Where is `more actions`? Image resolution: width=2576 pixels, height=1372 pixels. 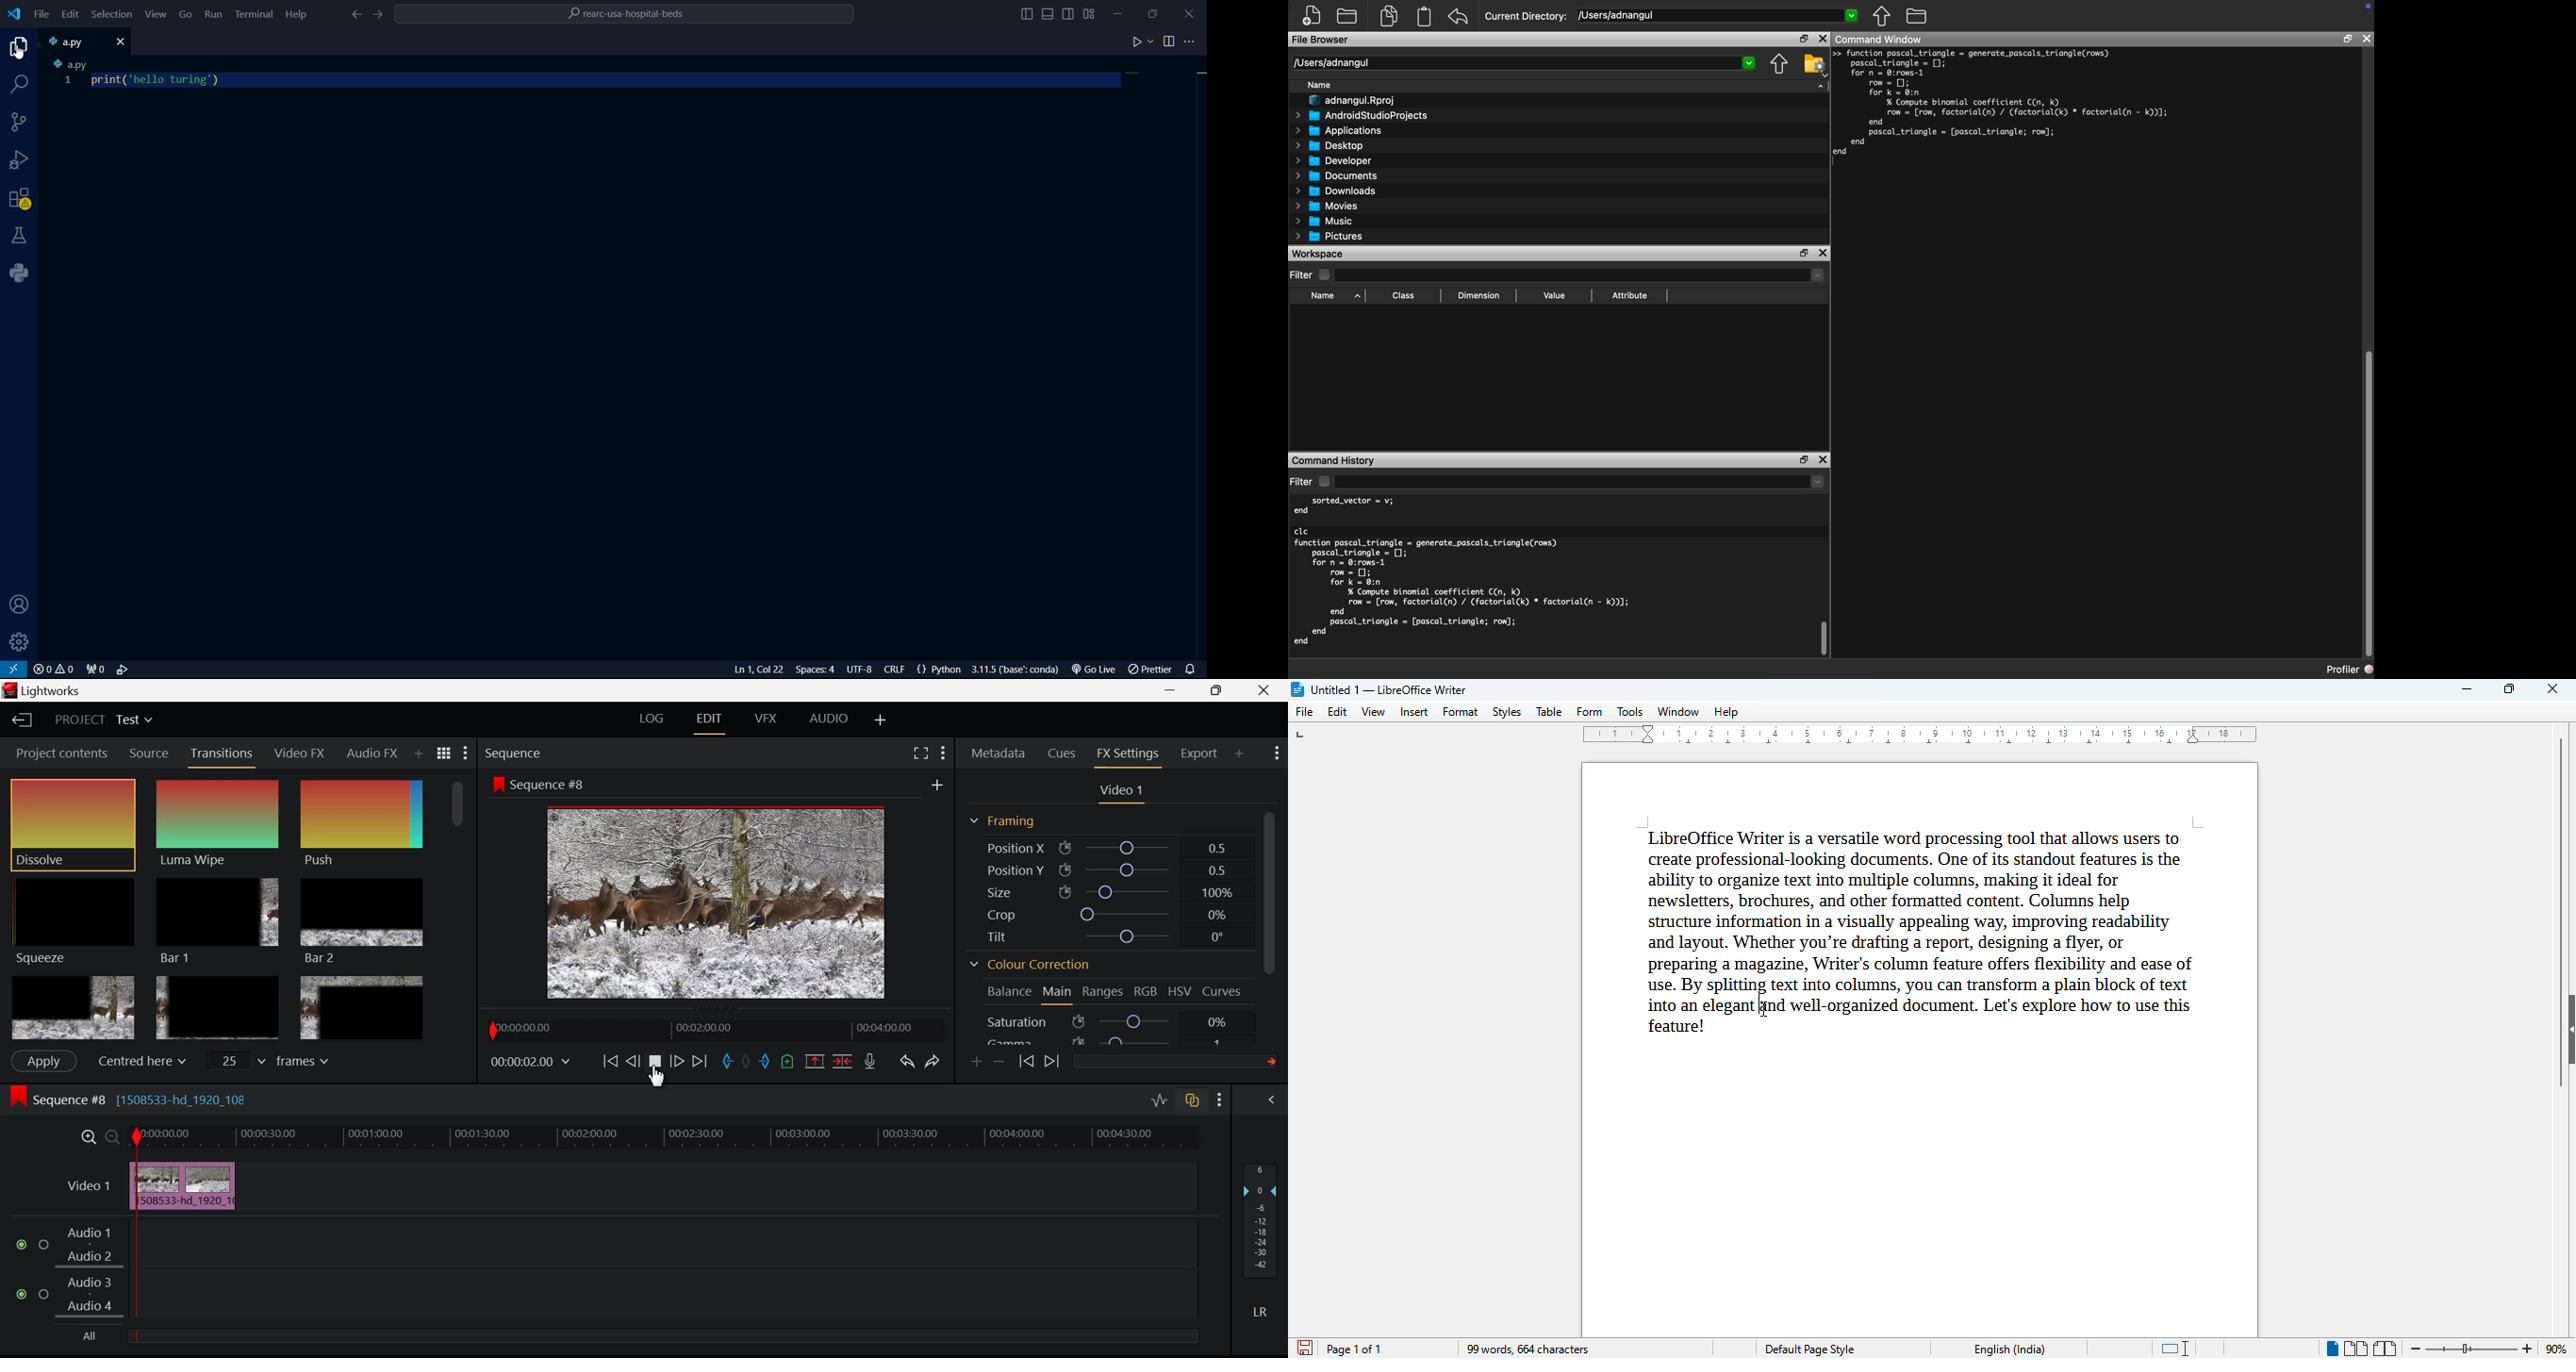 more actions is located at coordinates (1192, 42).